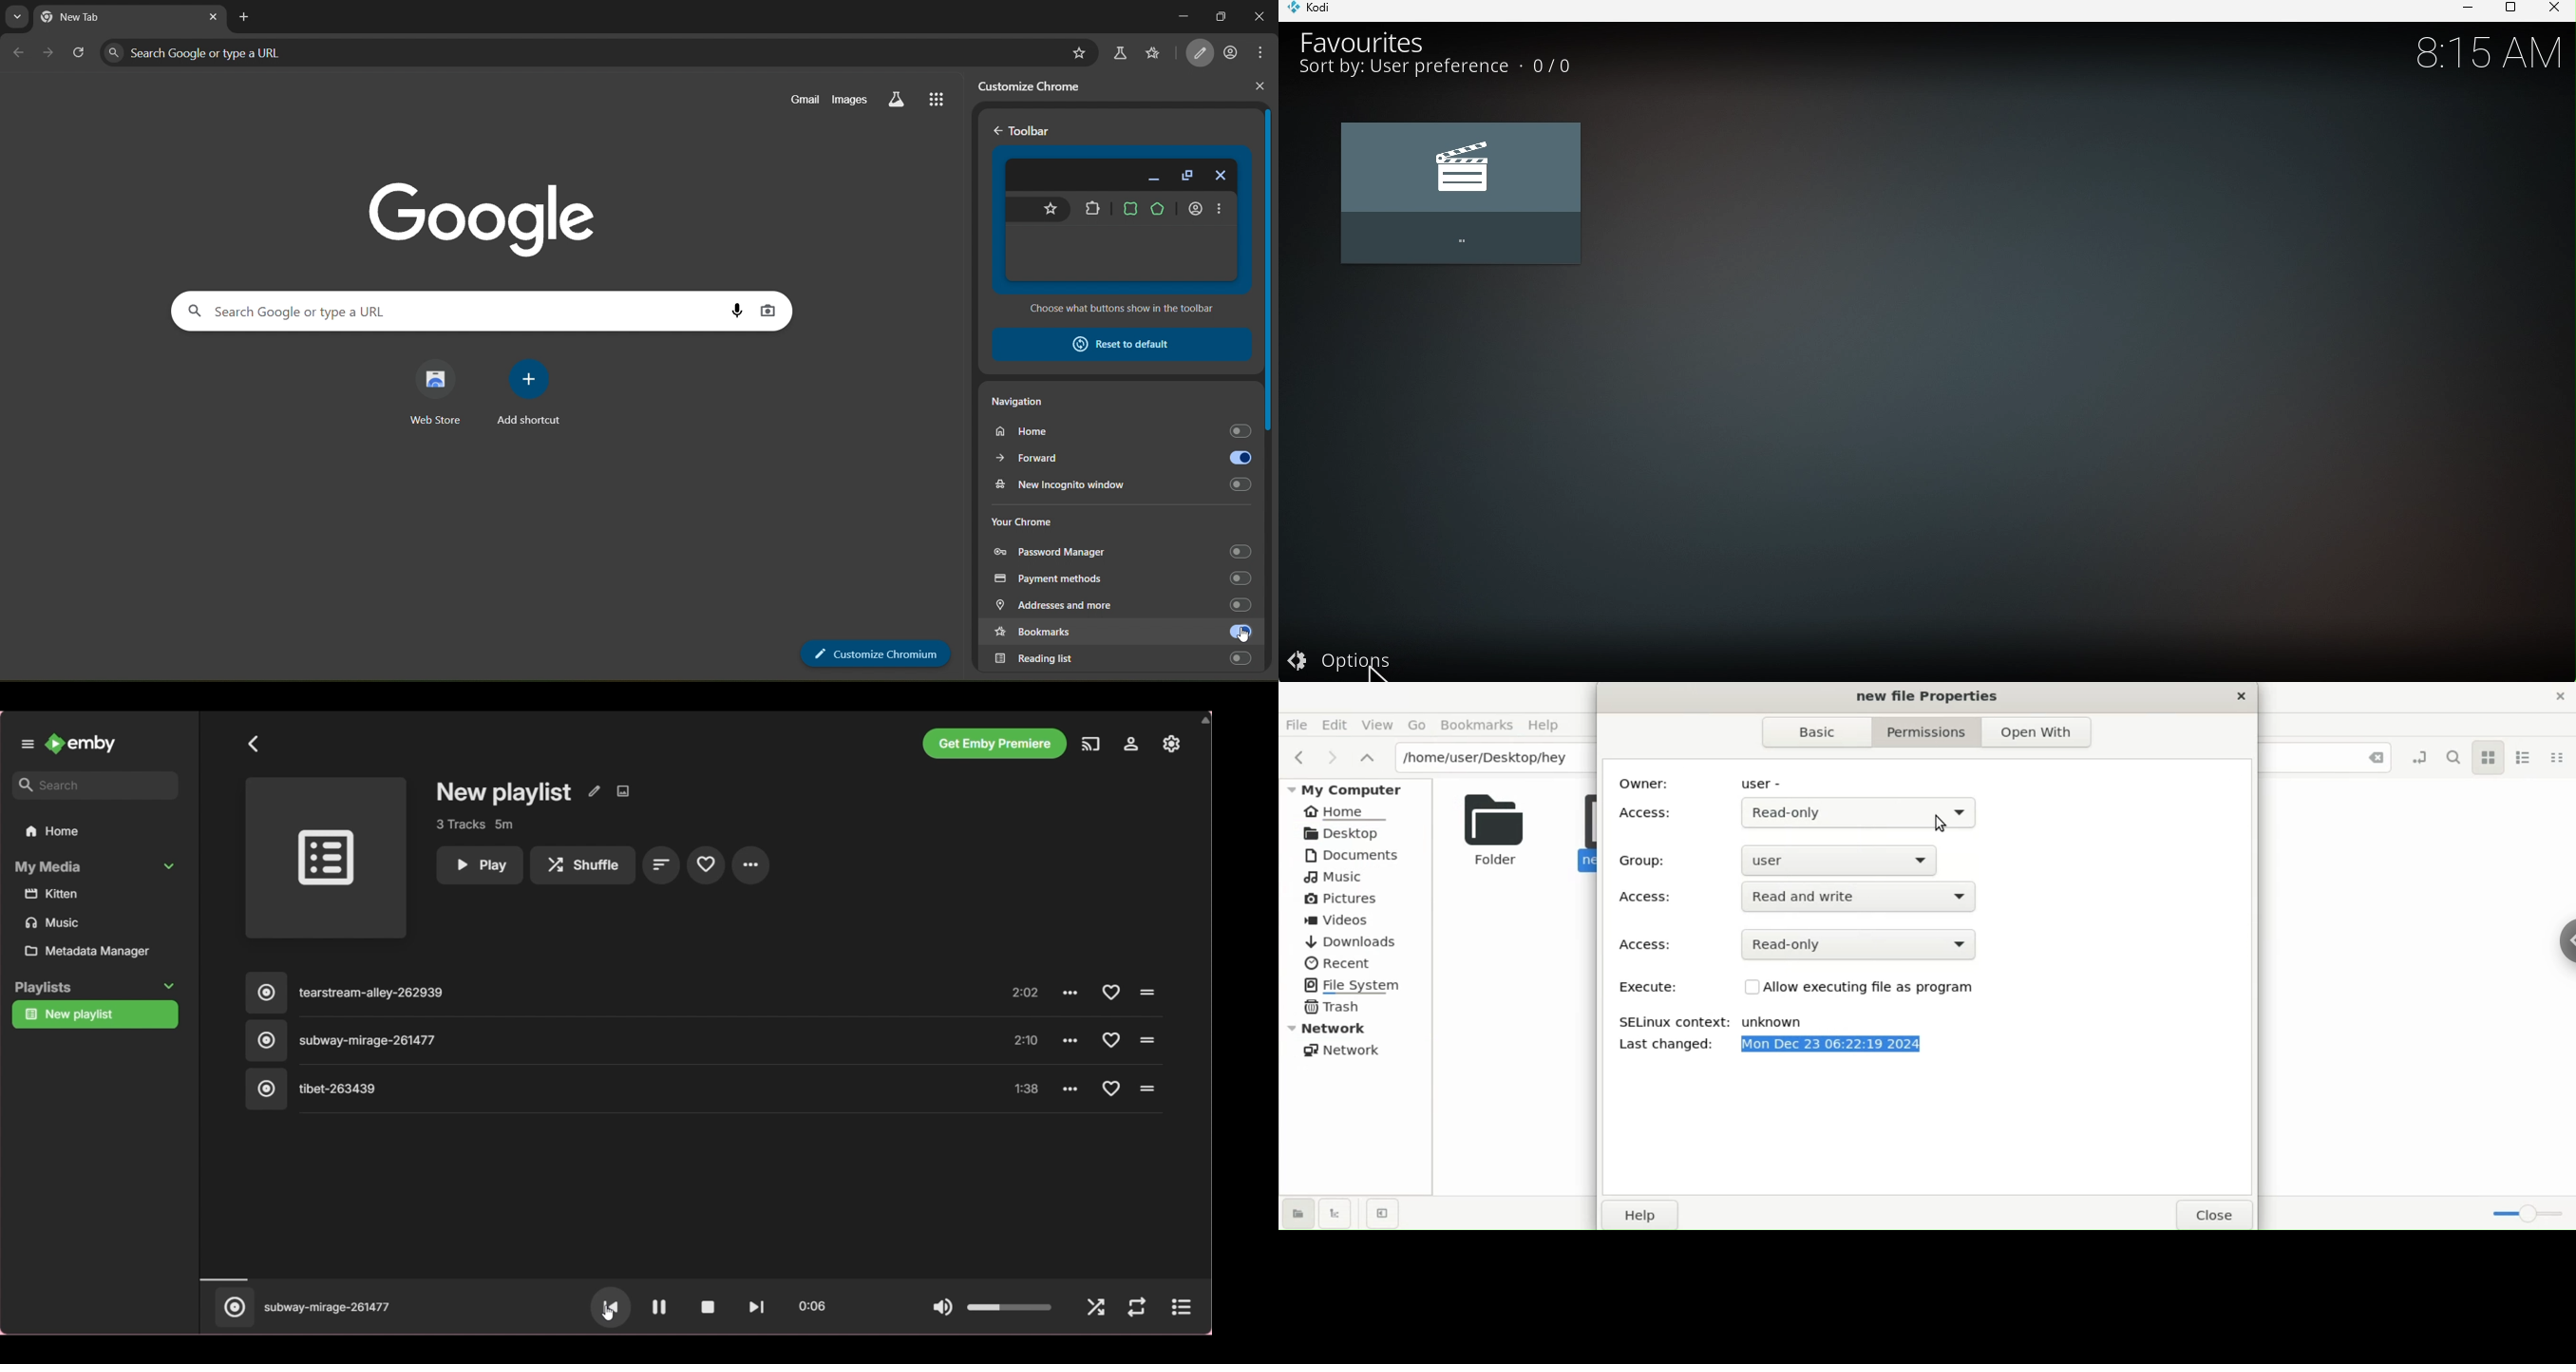 The width and height of the screenshot is (2576, 1372). Describe the element at coordinates (1099, 633) in the screenshot. I see `bookmarks` at that location.